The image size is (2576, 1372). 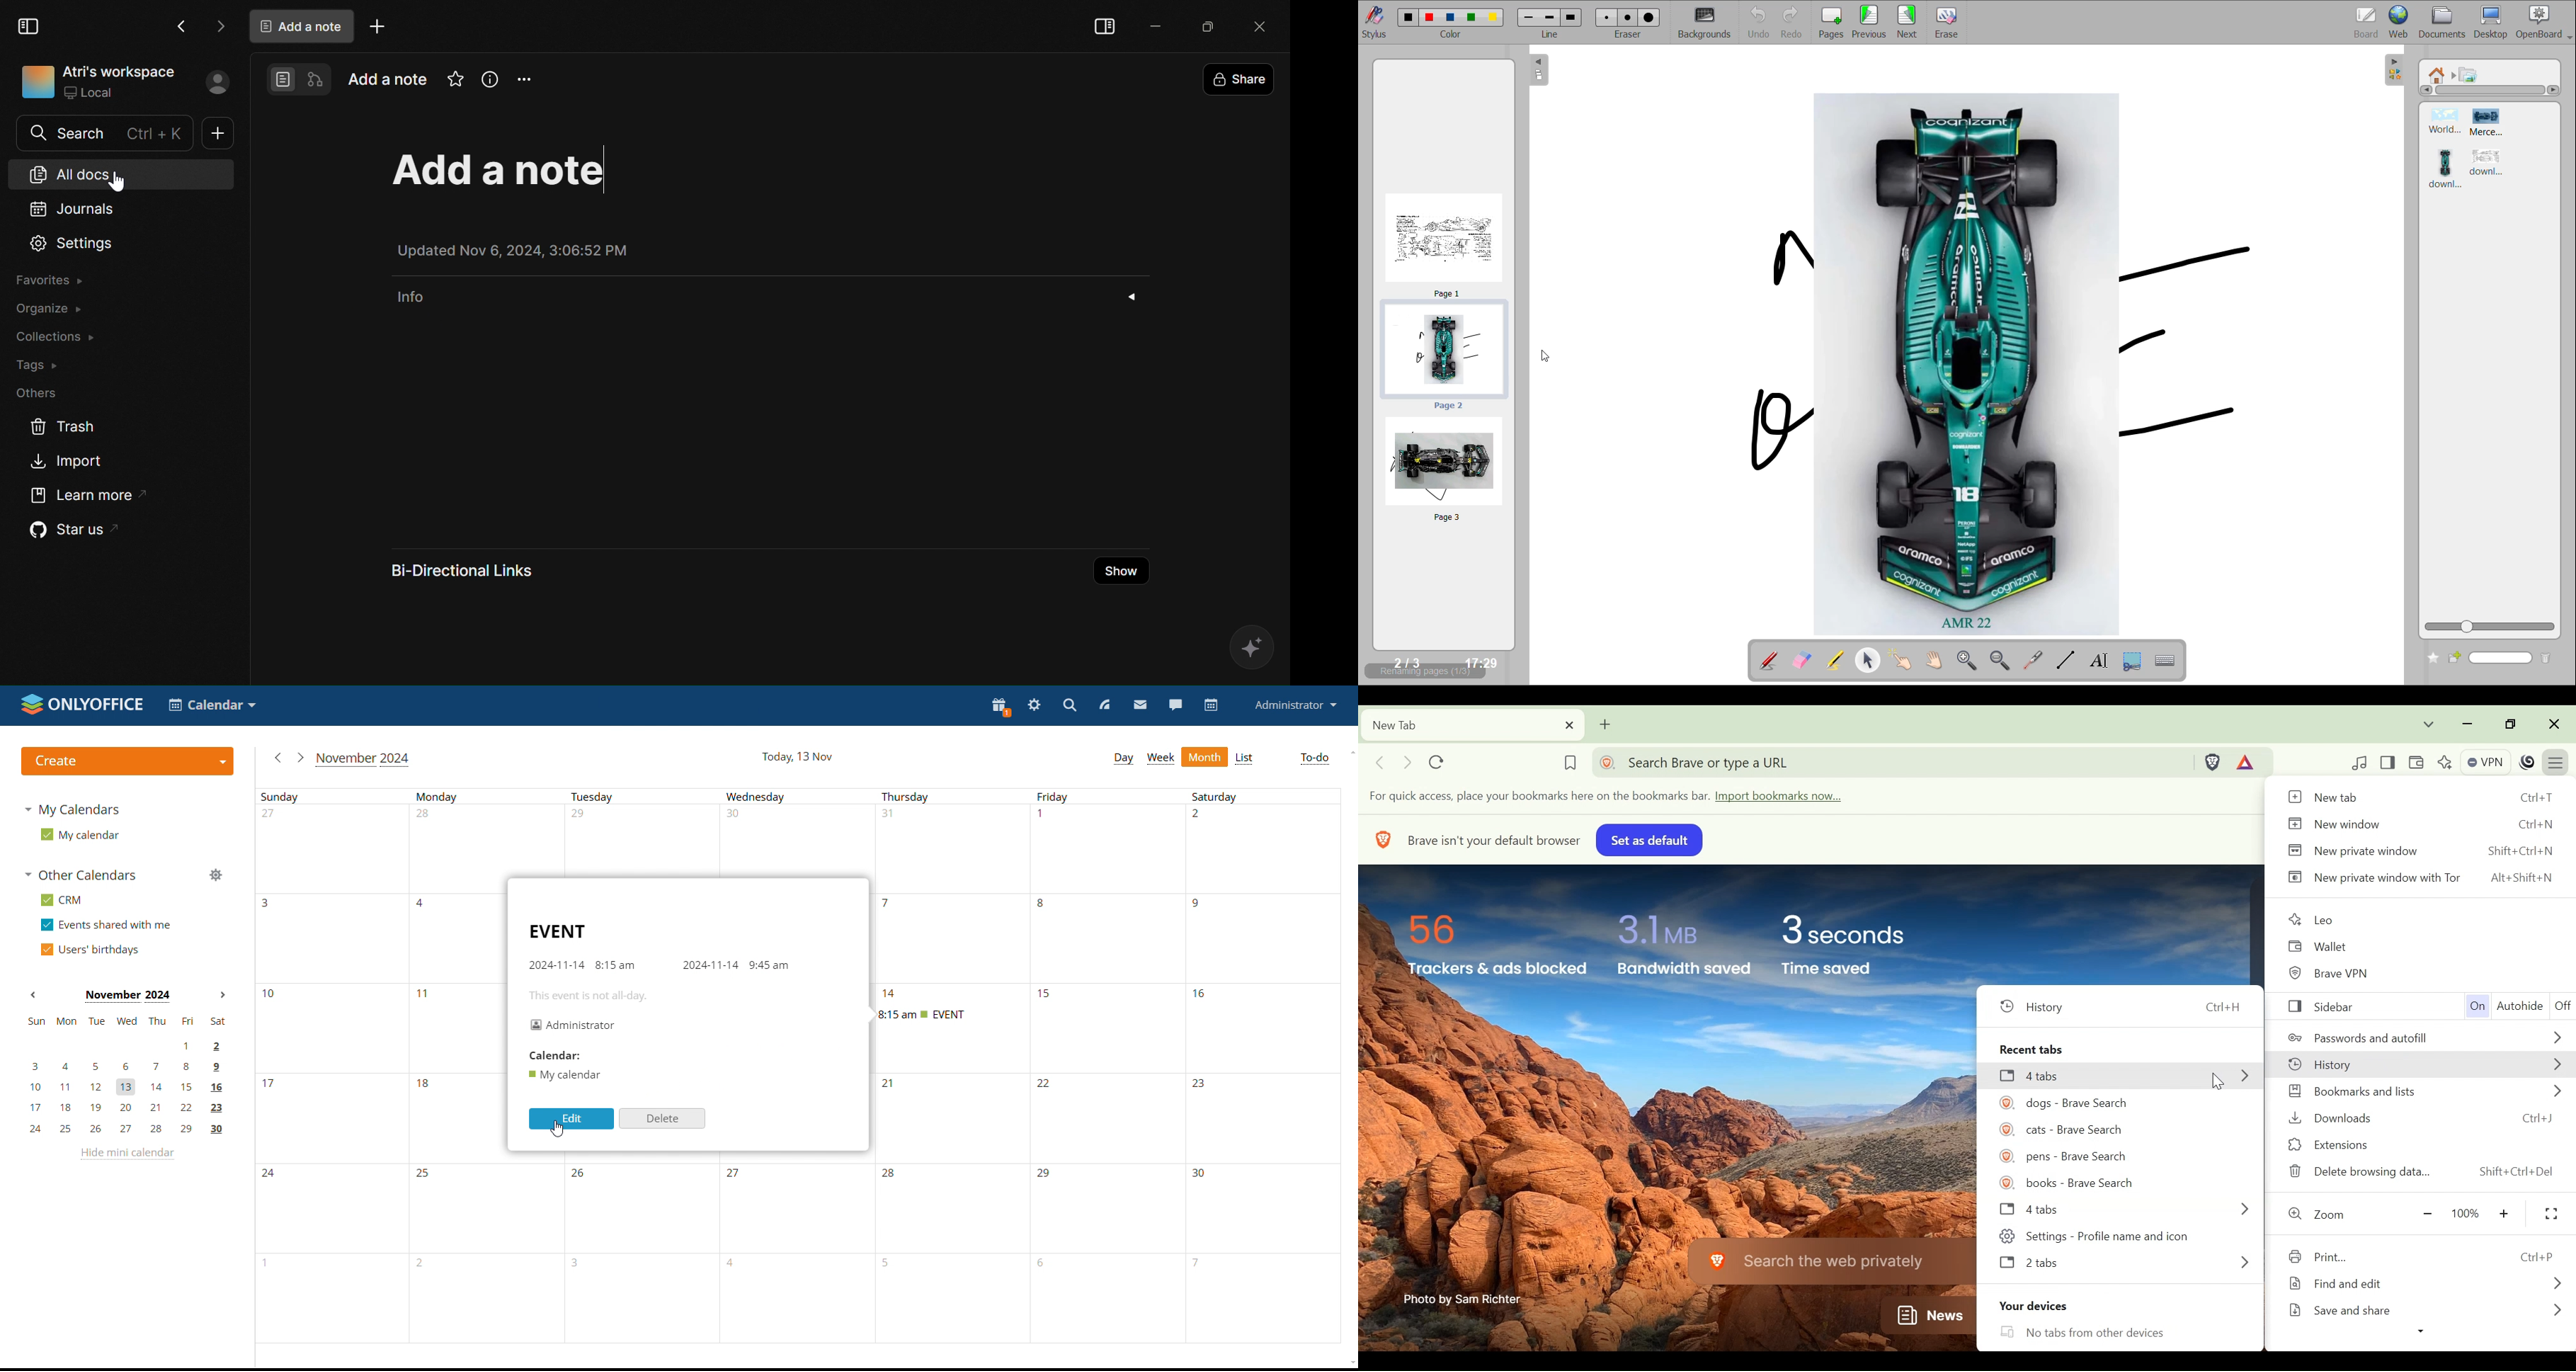 What do you see at coordinates (1446, 242) in the screenshot?
I see `rearranged page 1` at bounding box center [1446, 242].